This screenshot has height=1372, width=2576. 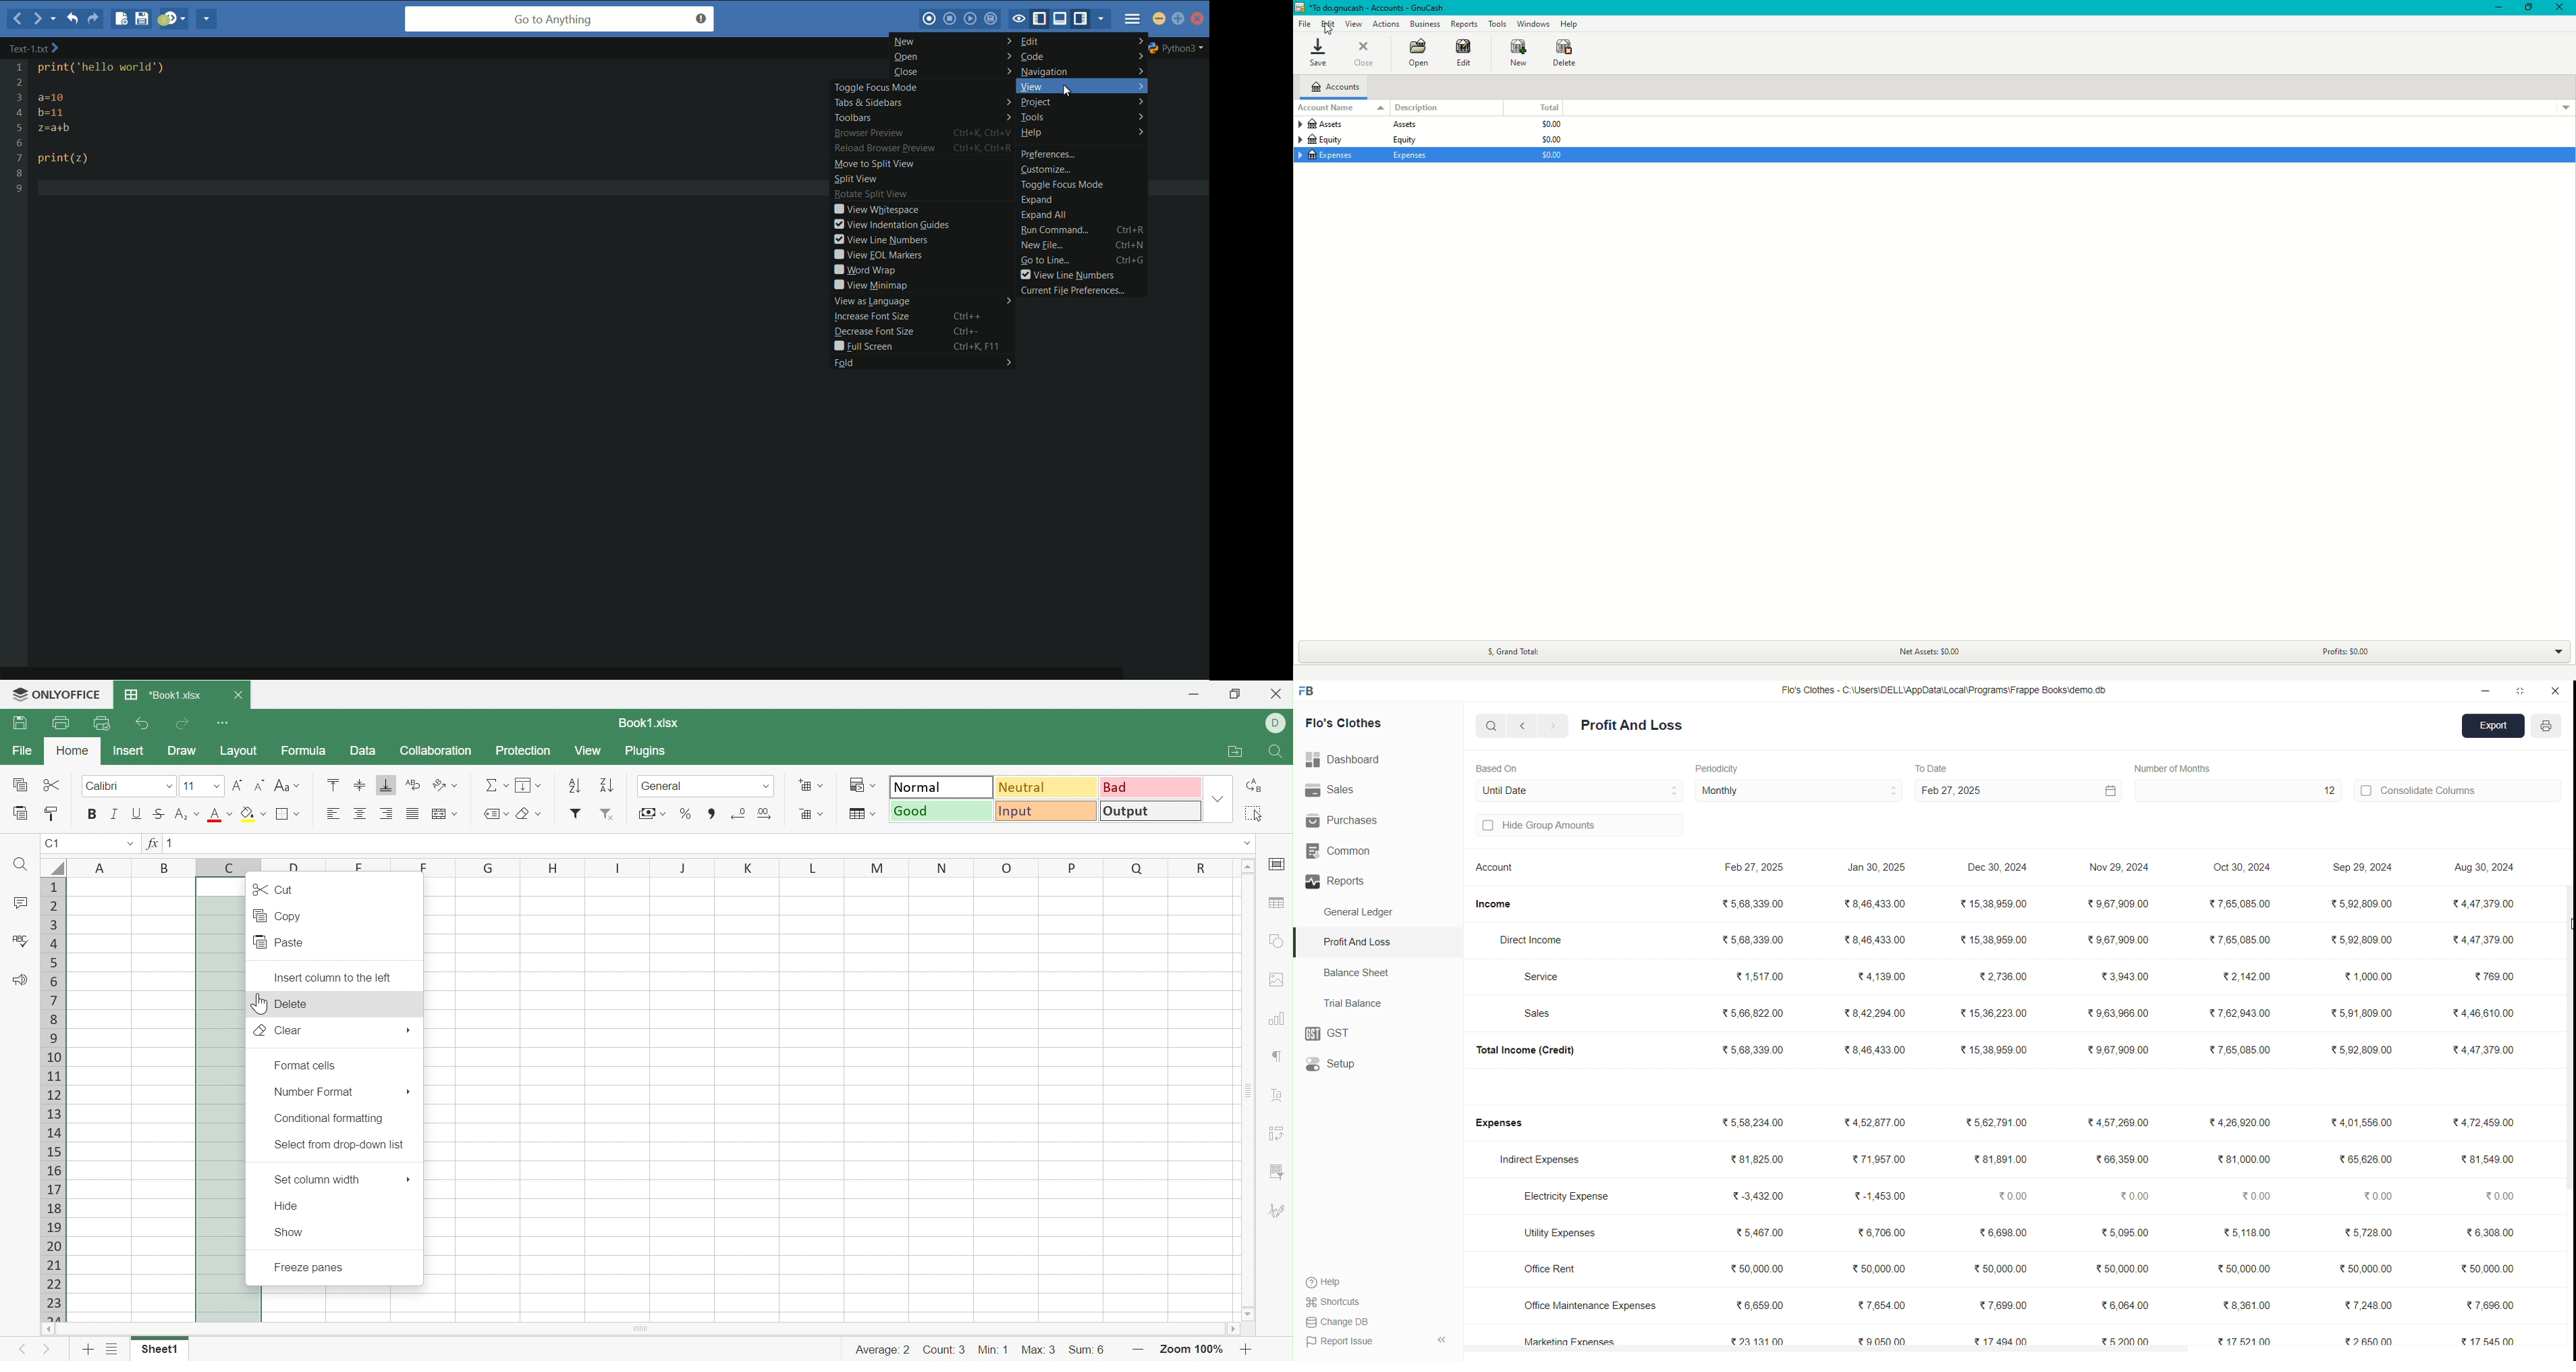 I want to click on ₹5,62,791.00, so click(x=2005, y=1121).